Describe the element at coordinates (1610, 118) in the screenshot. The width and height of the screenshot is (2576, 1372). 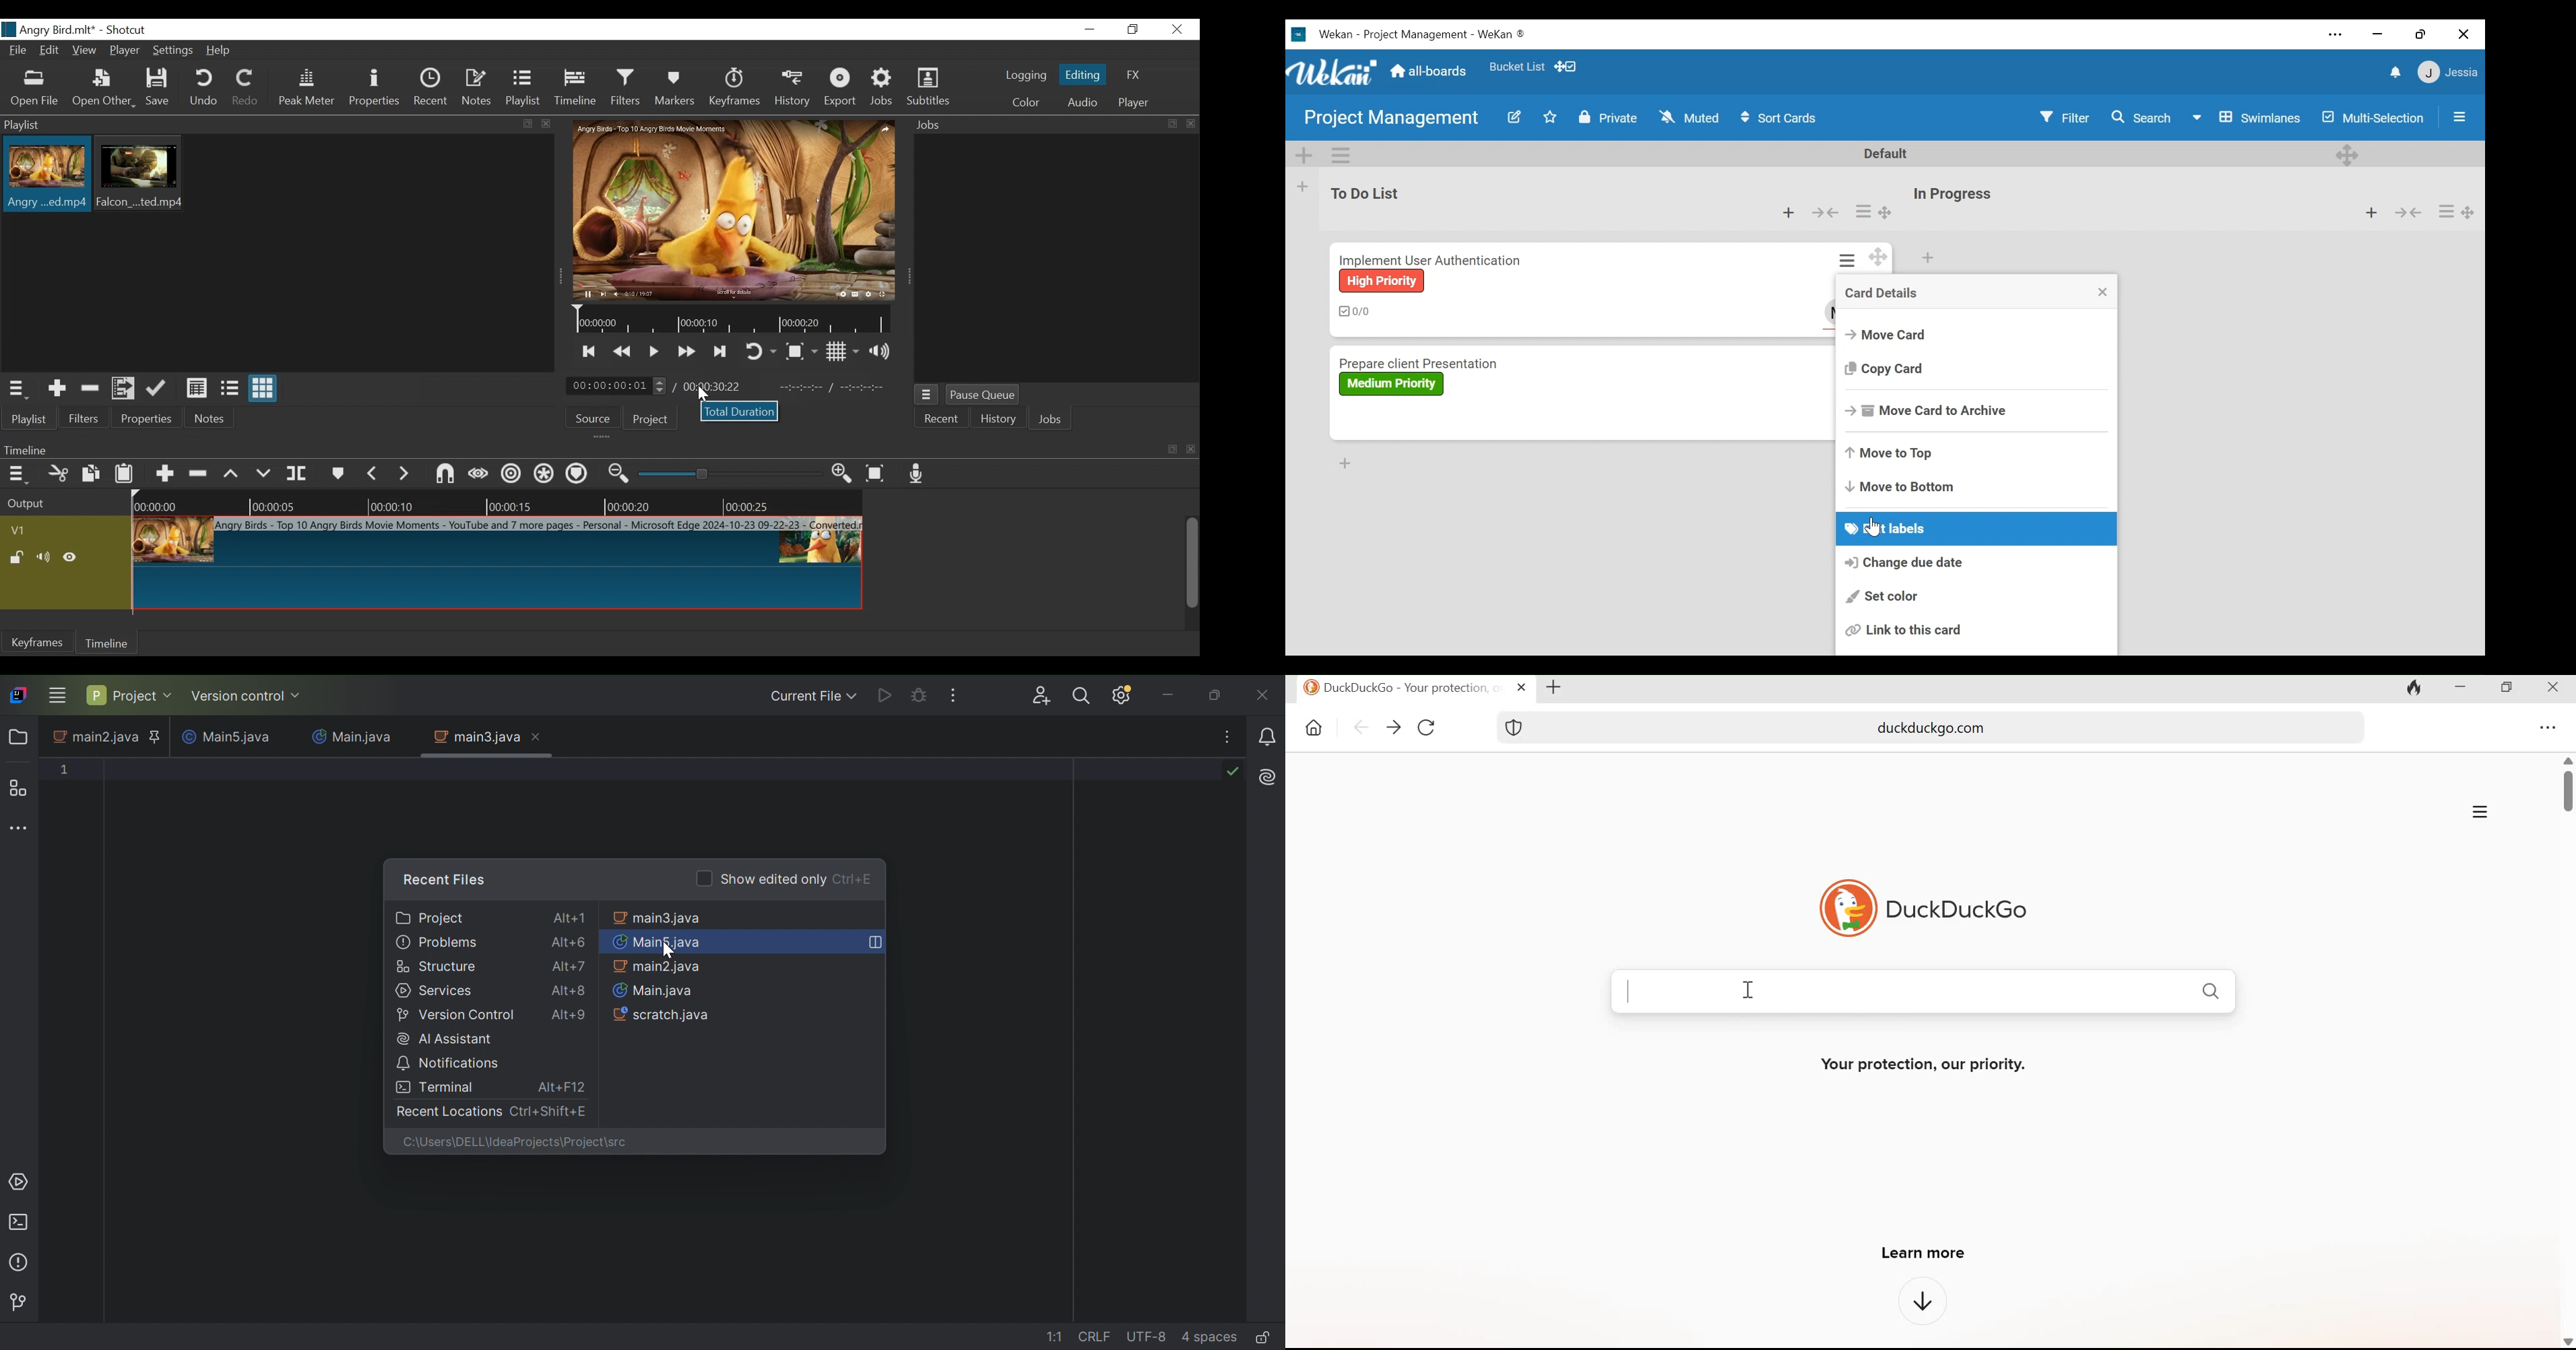
I see `Private` at that location.